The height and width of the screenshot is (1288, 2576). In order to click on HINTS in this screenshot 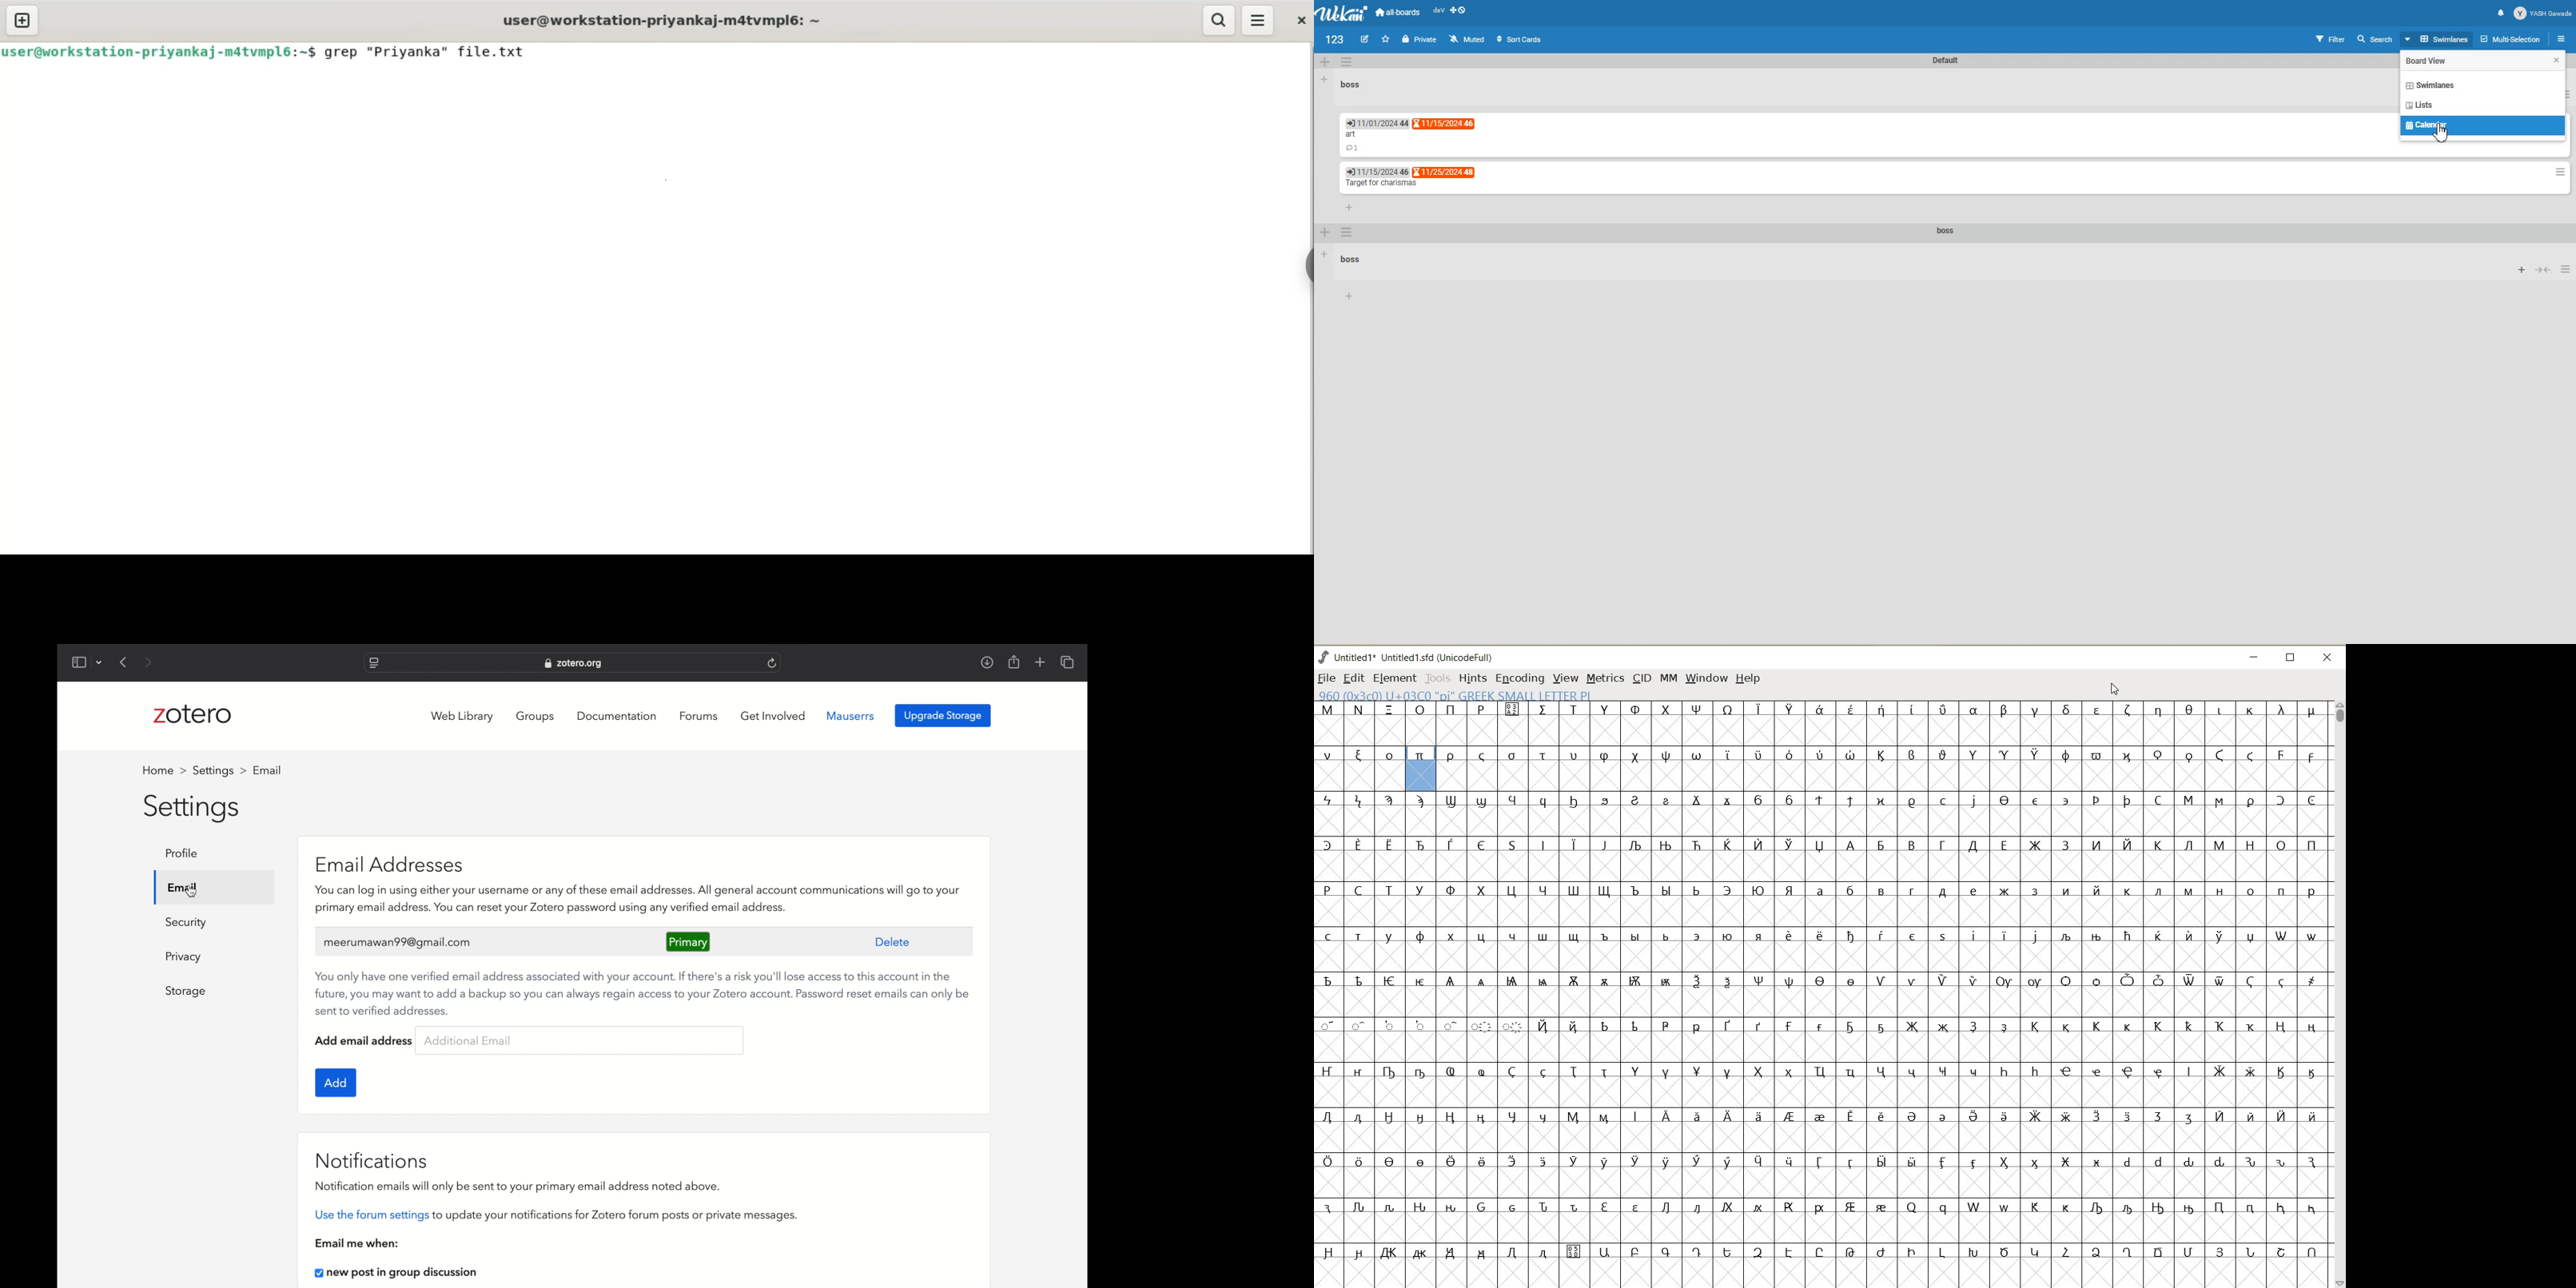, I will do `click(1472, 679)`.